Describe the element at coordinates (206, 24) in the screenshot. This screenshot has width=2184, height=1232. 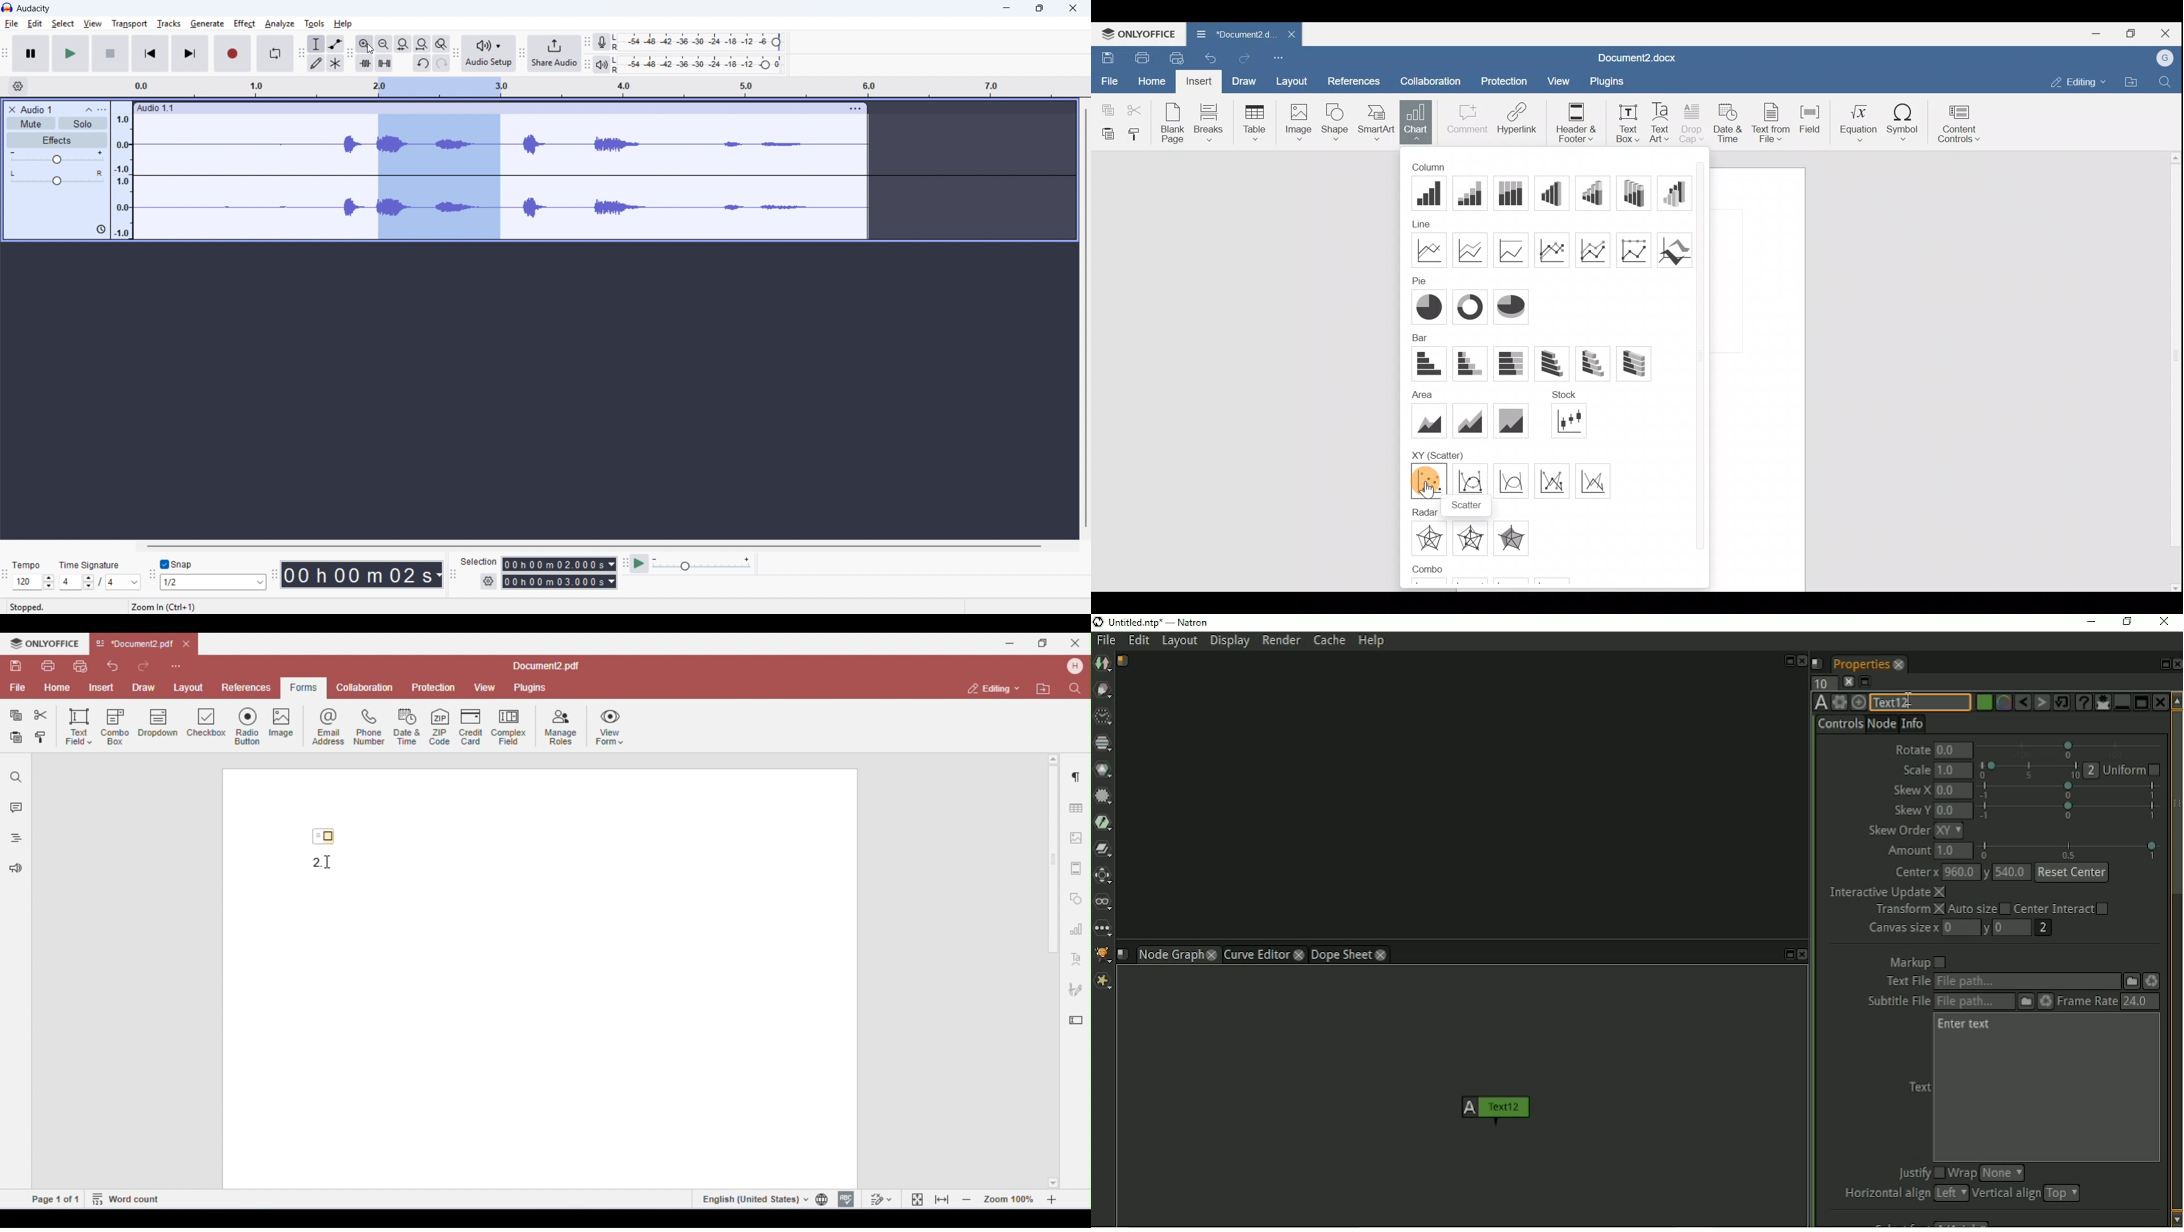
I see `Generate` at that location.